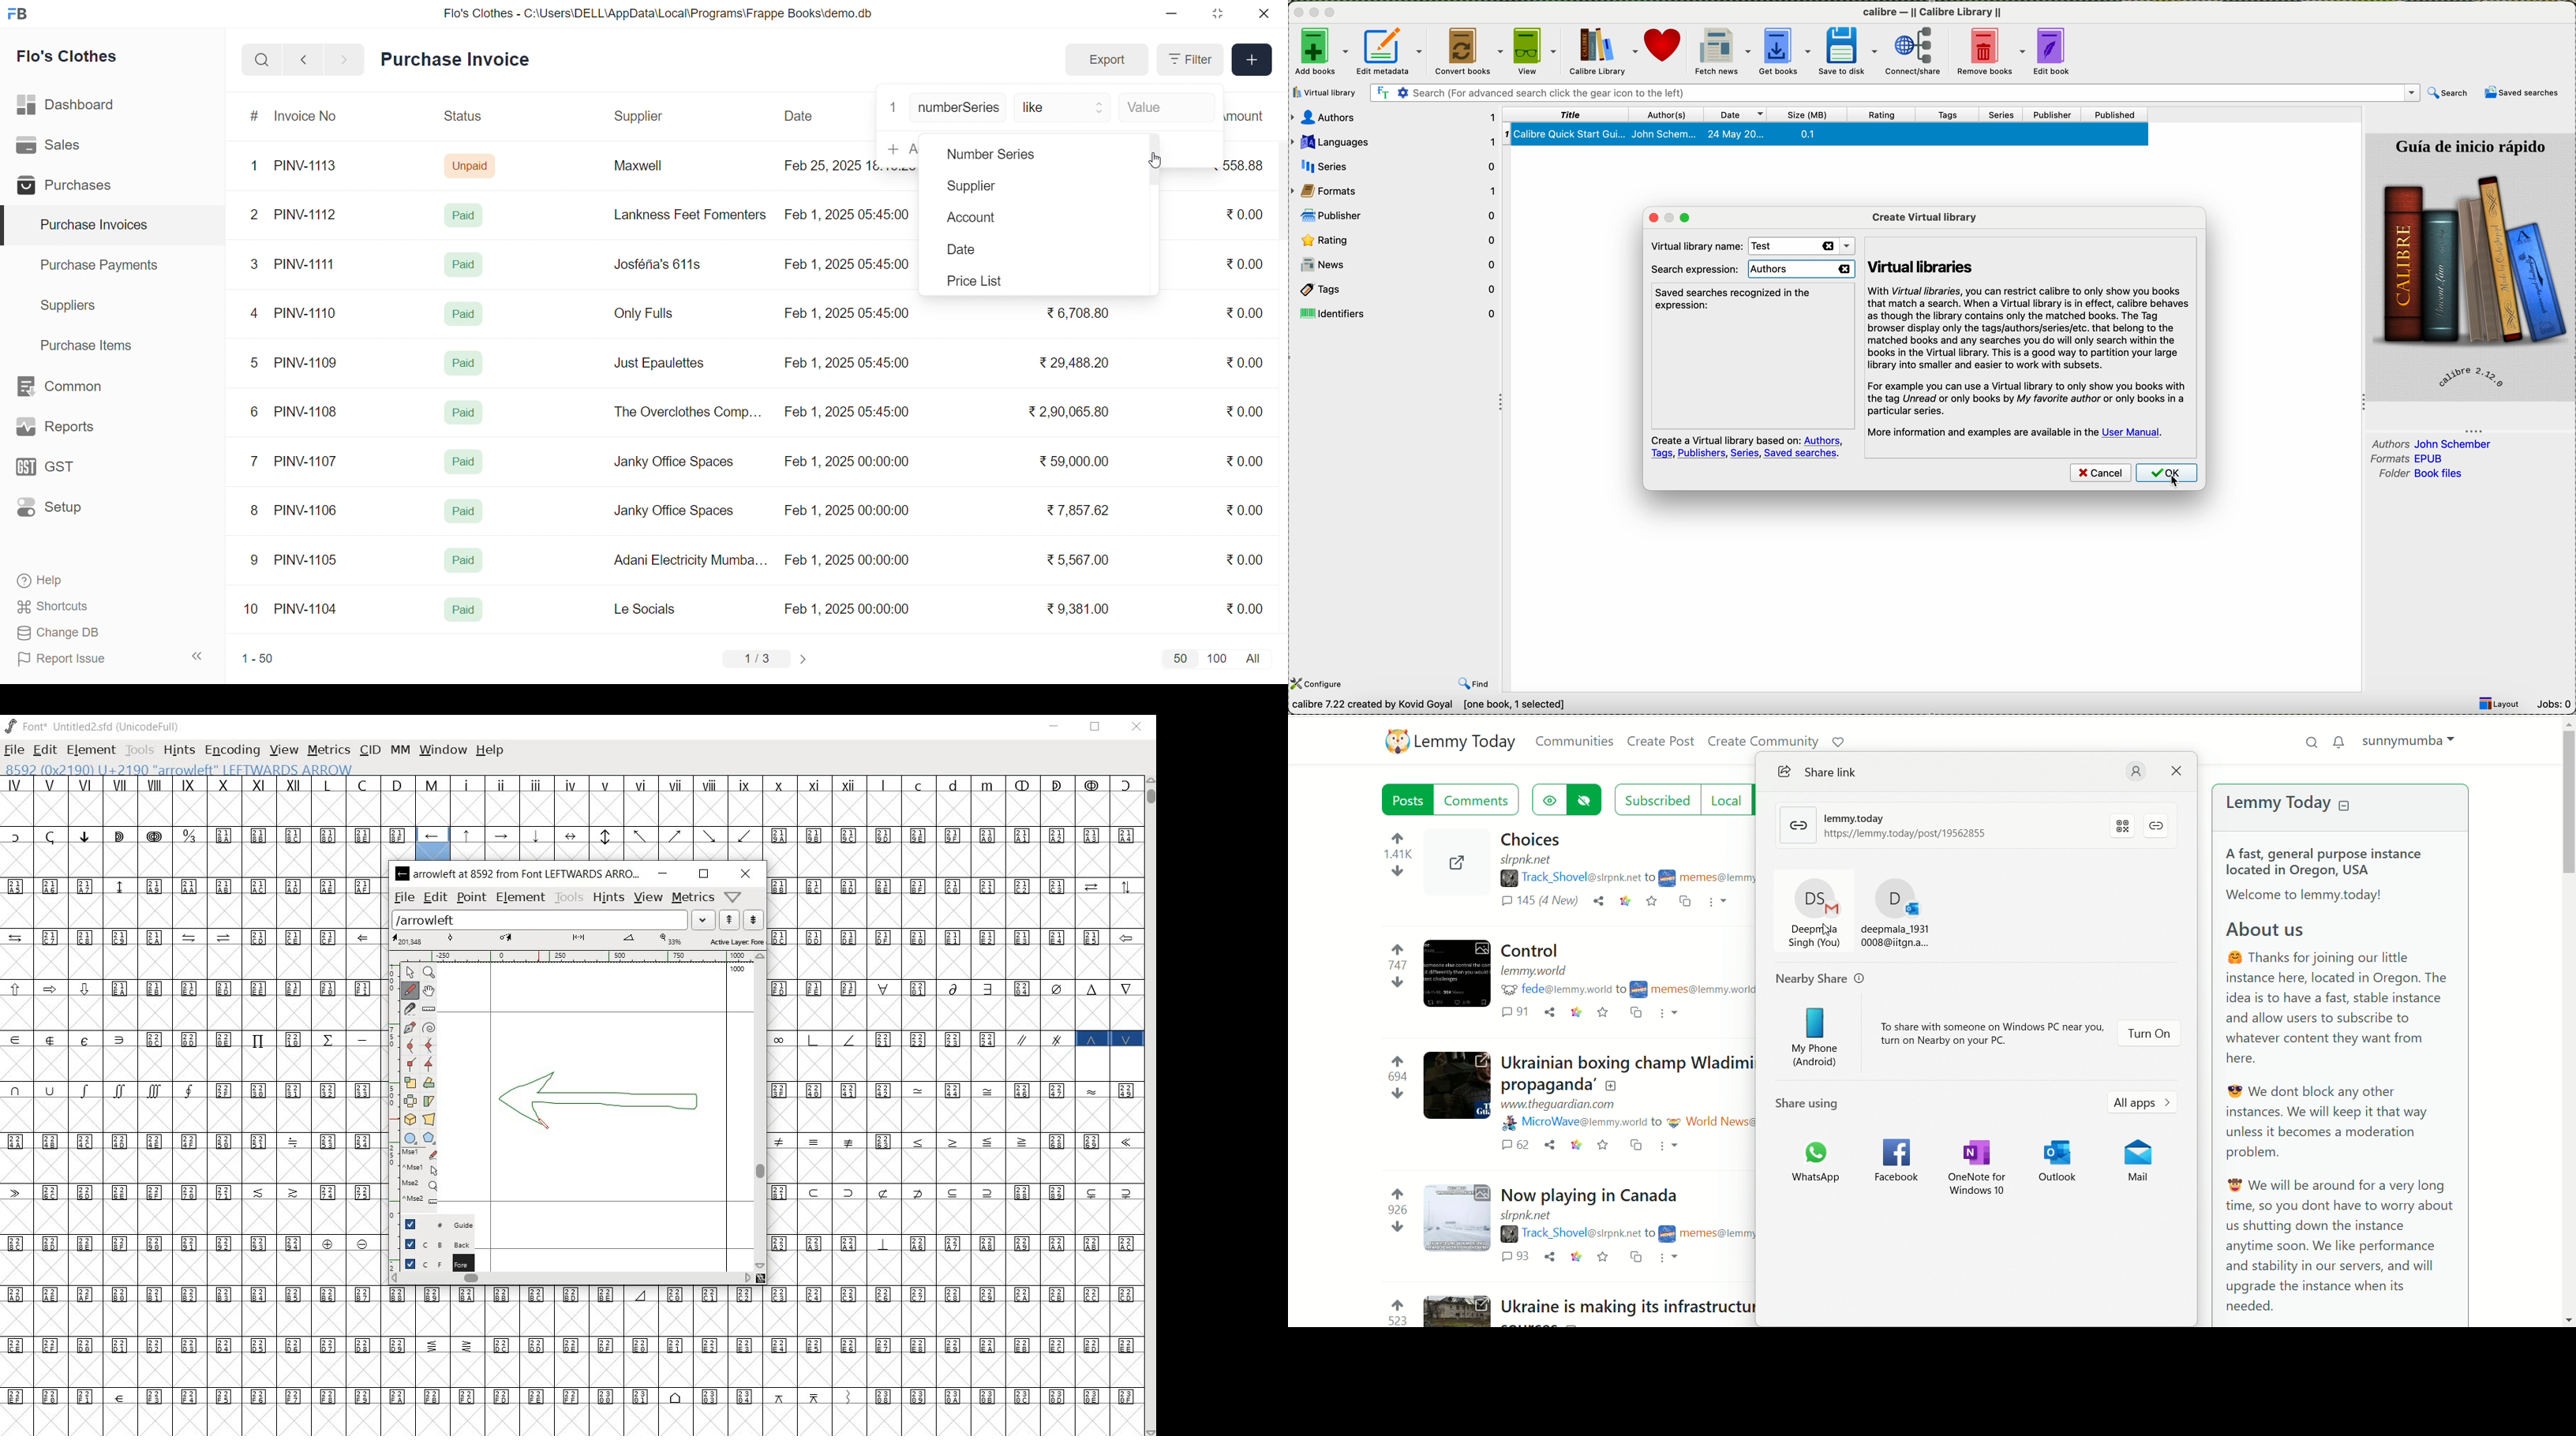 This screenshot has width=2576, height=1456. What do you see at coordinates (650, 898) in the screenshot?
I see `view` at bounding box center [650, 898].